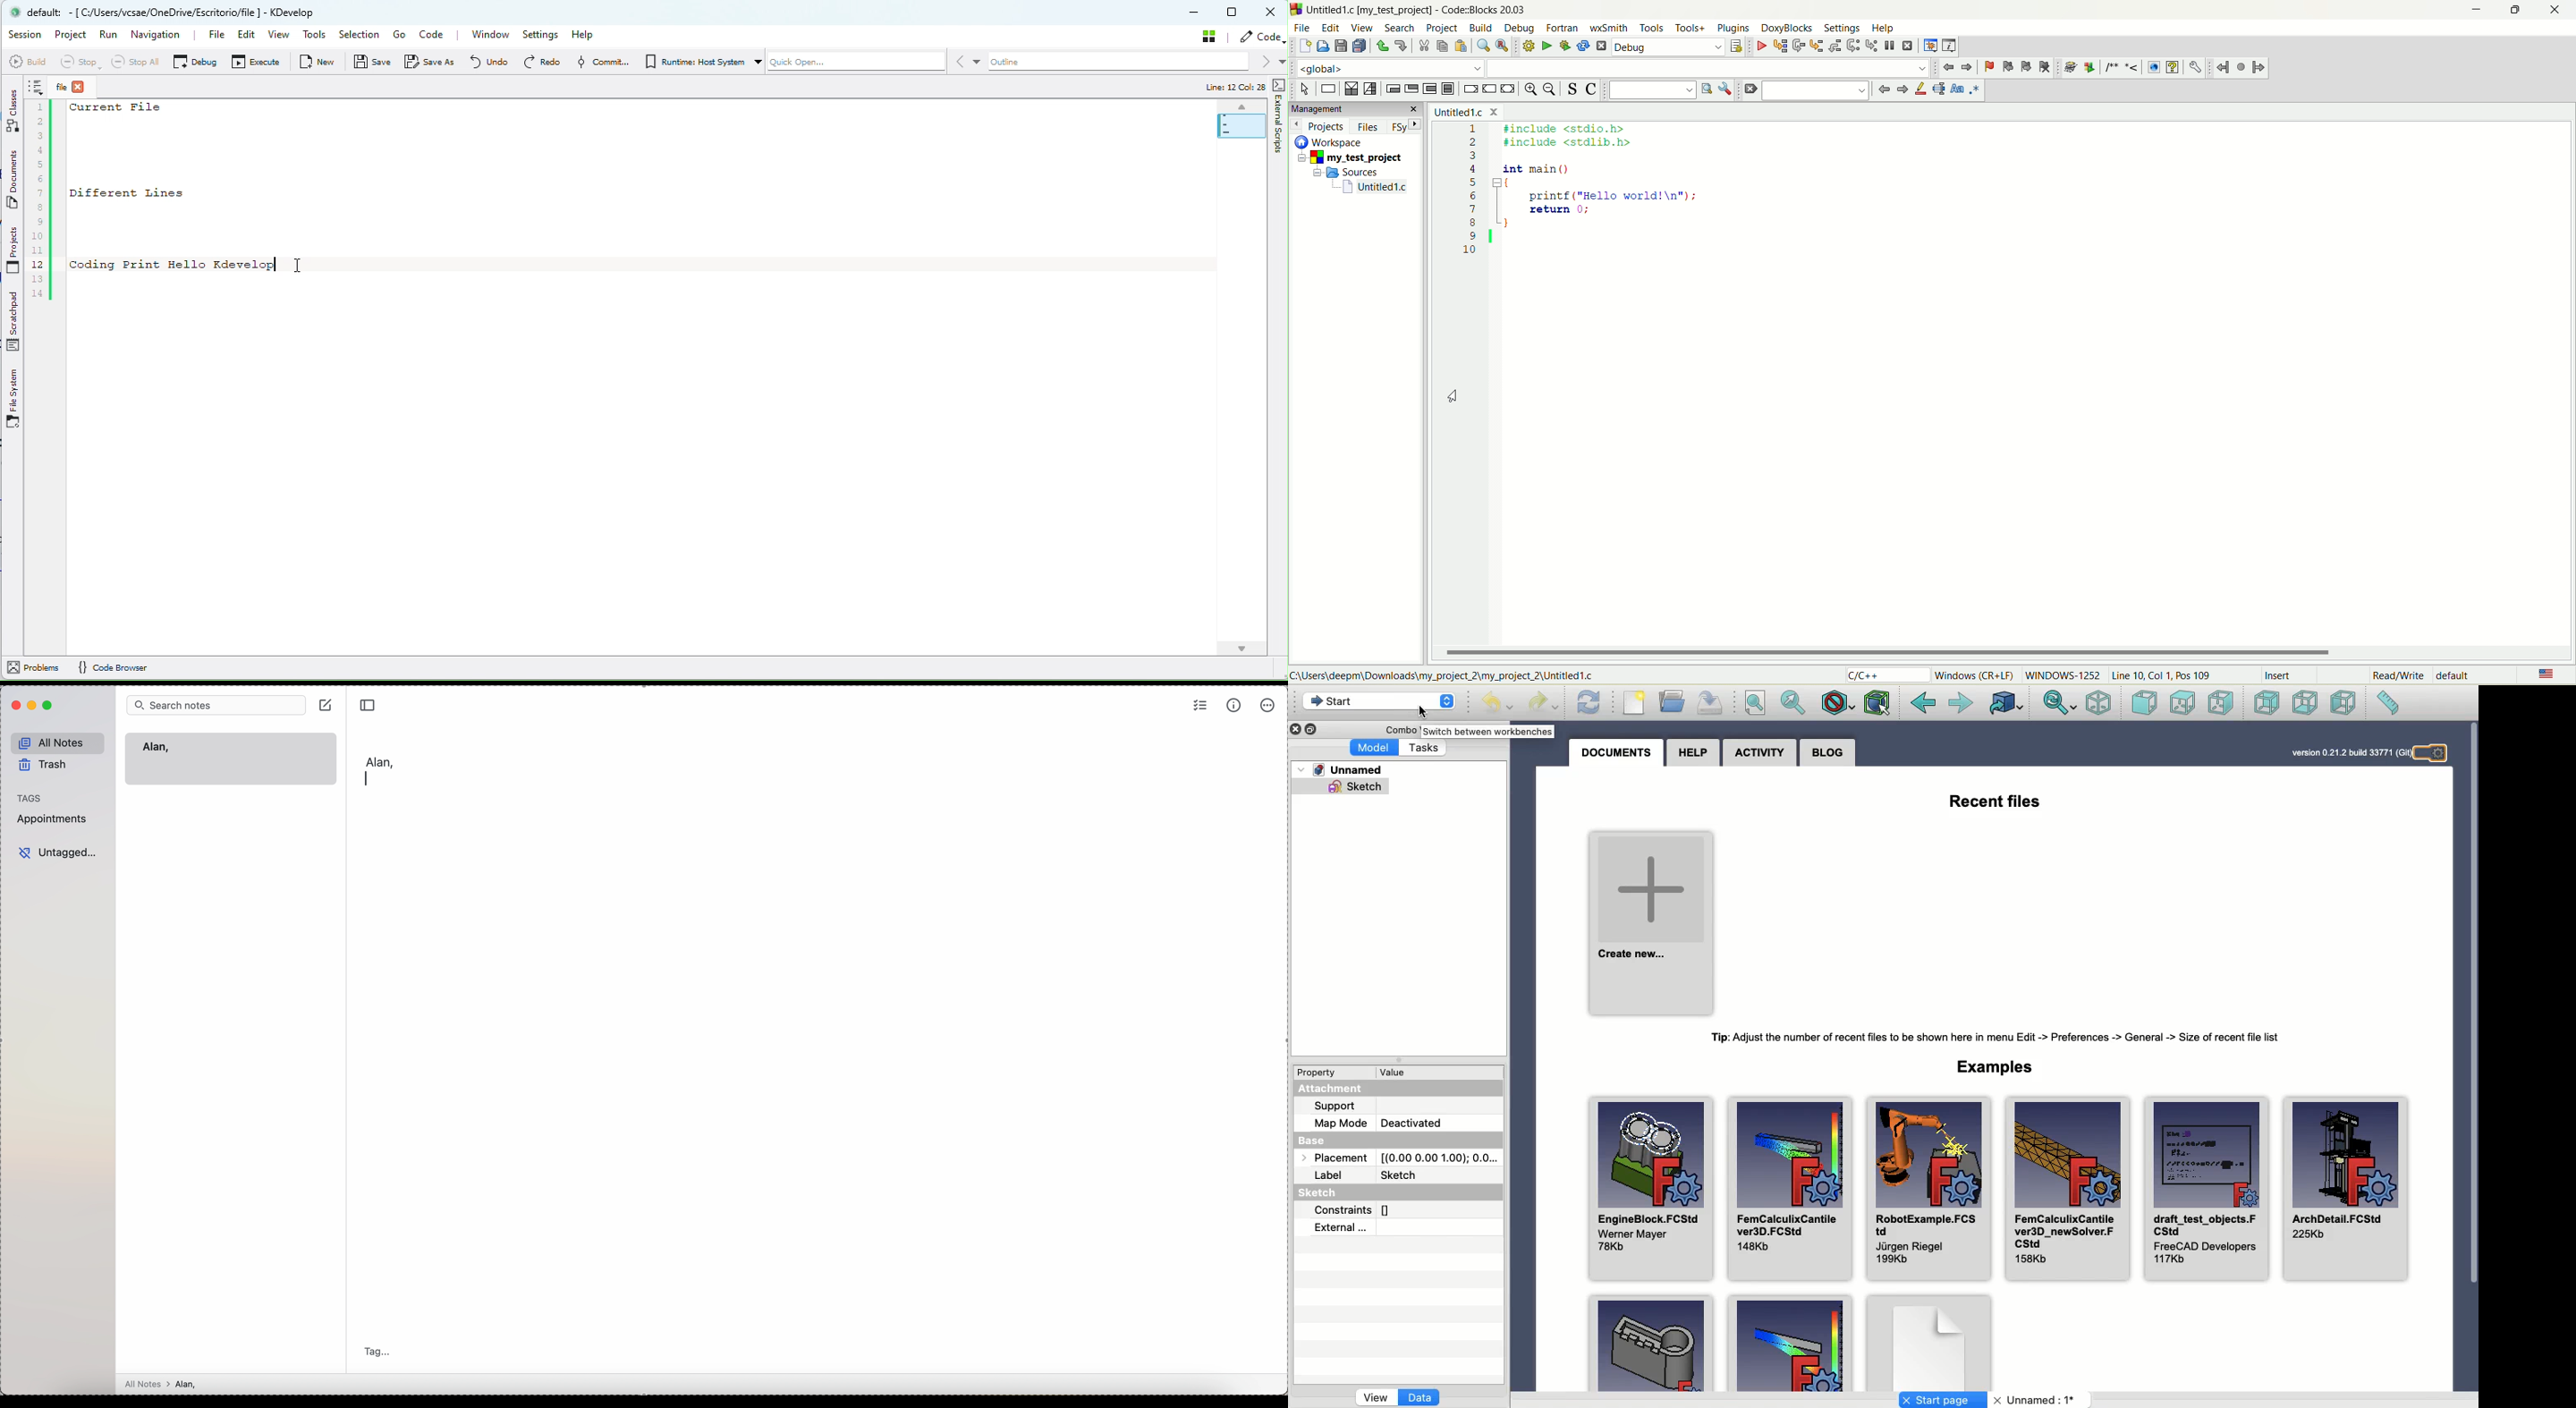 The image size is (2576, 1428). What do you see at coordinates (1673, 701) in the screenshot?
I see `Open` at bounding box center [1673, 701].